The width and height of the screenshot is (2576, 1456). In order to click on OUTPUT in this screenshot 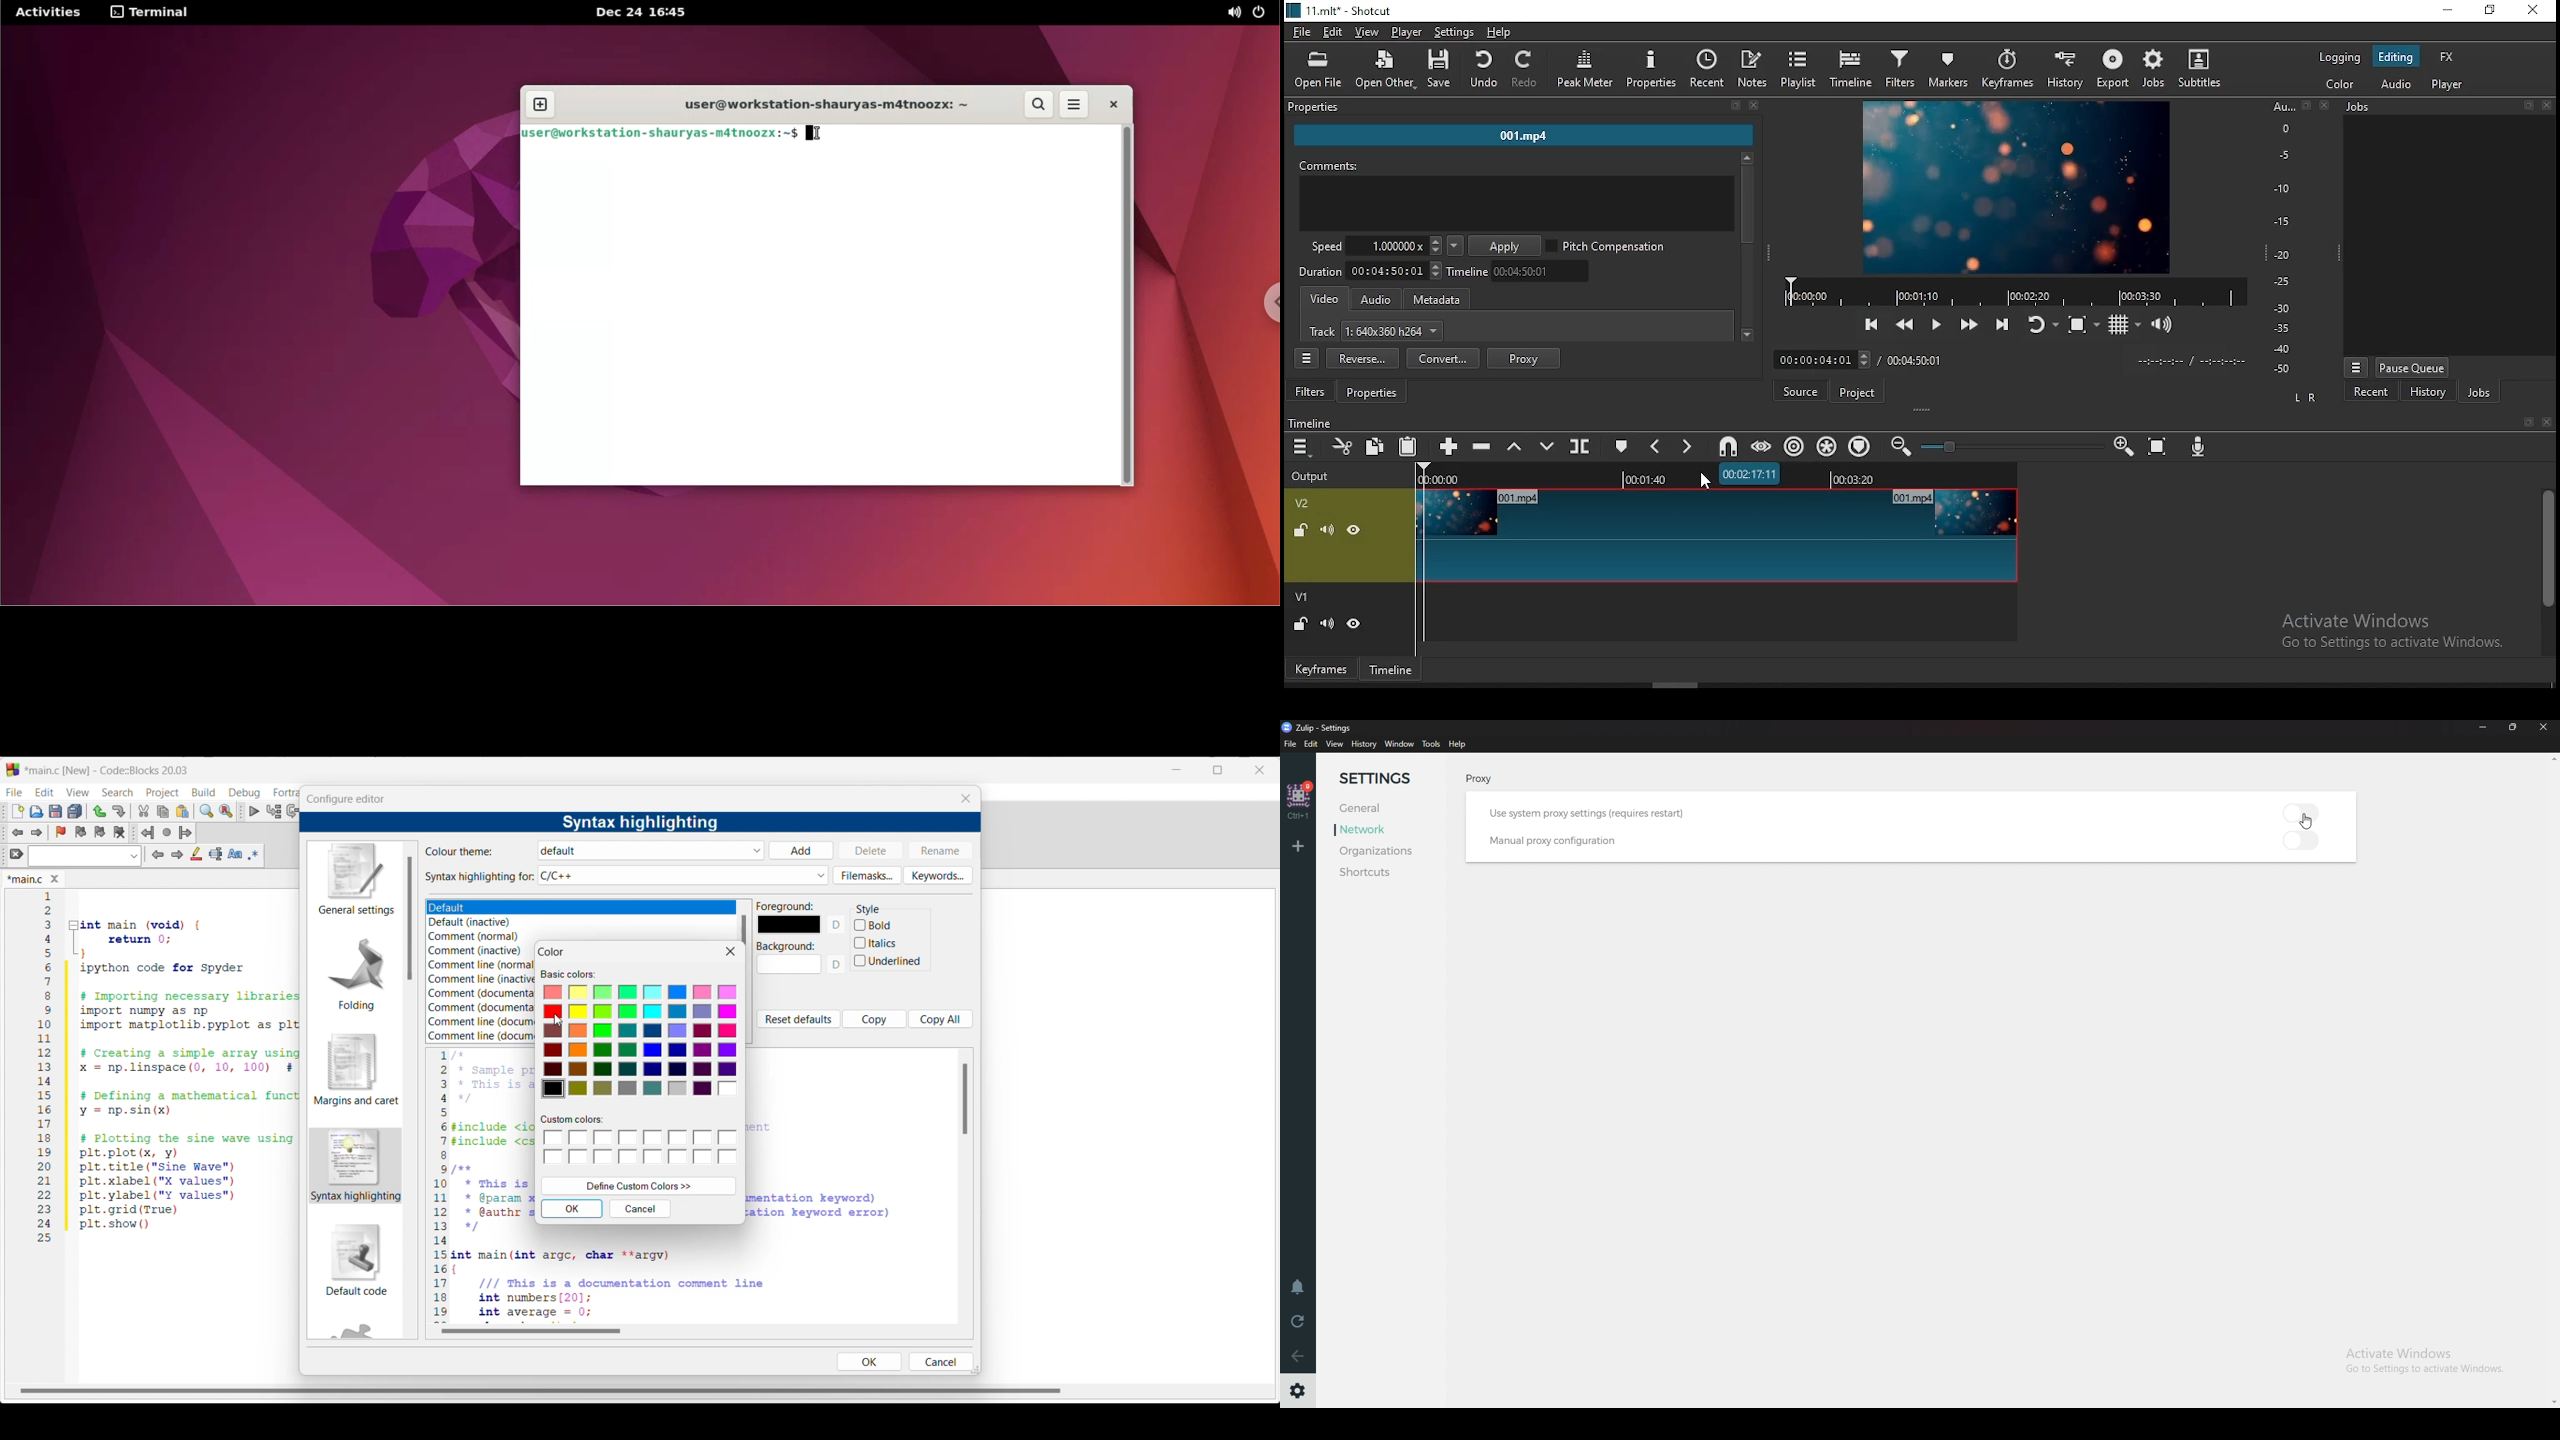, I will do `click(1310, 475)`.